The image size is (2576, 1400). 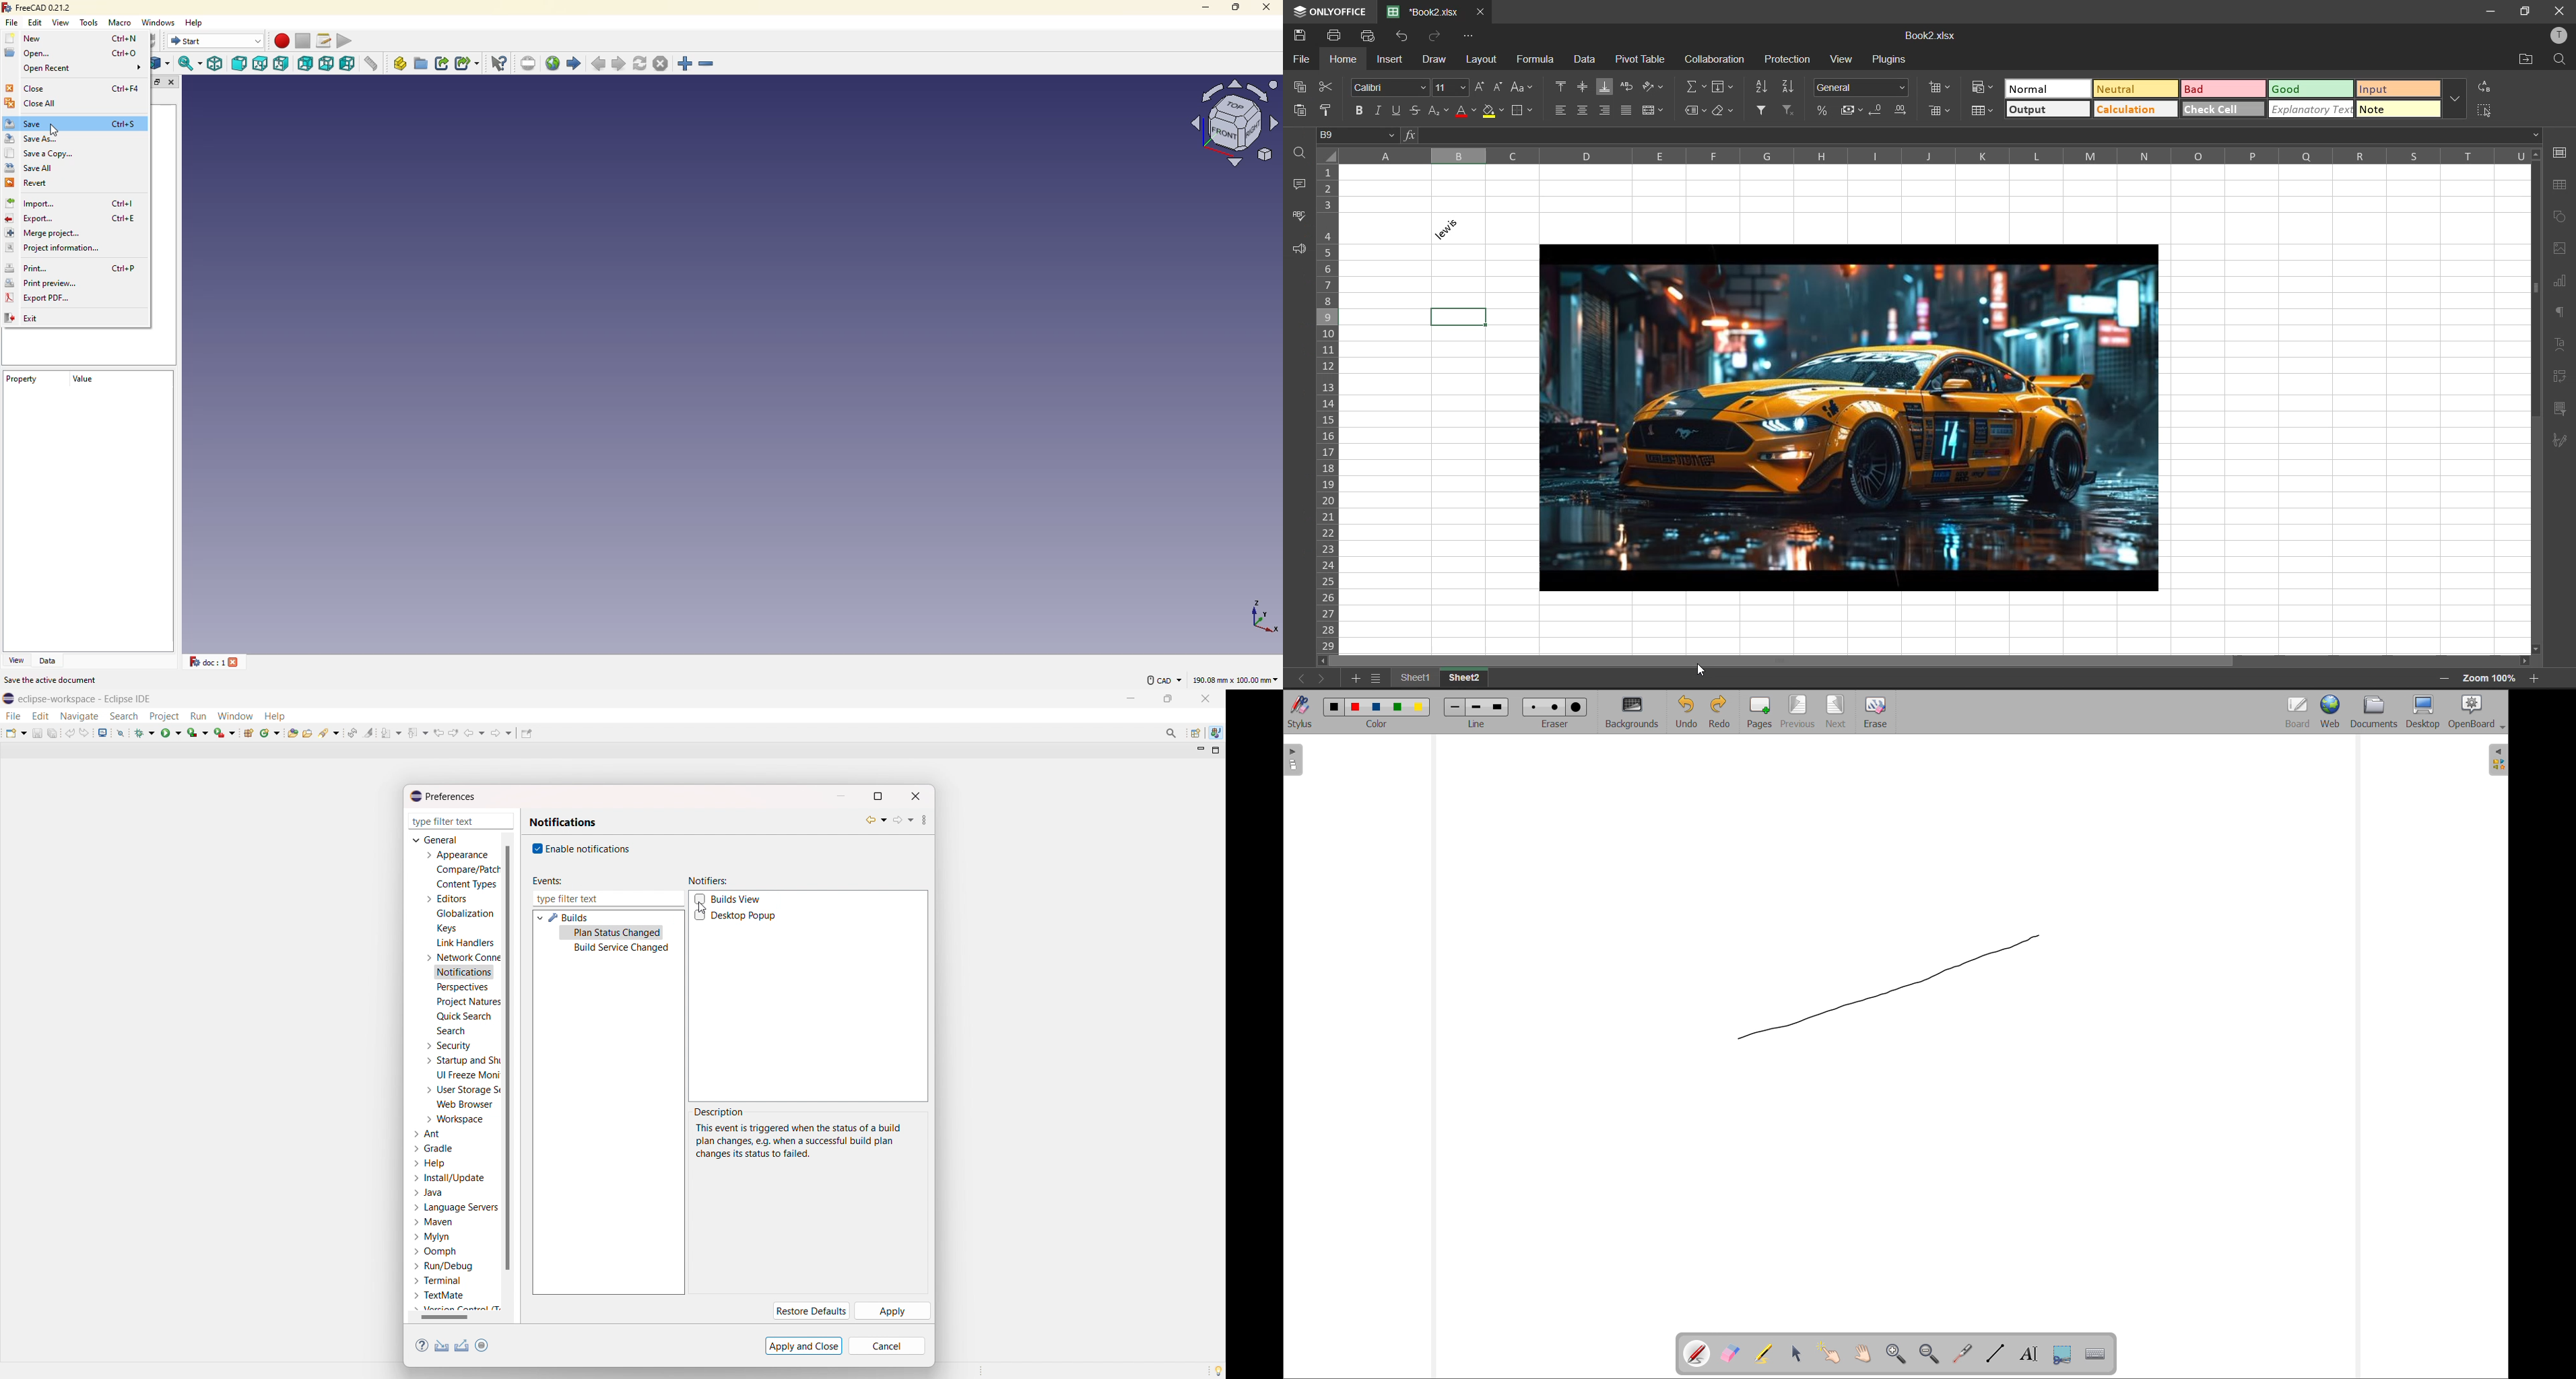 I want to click on cad navigation, so click(x=1163, y=679).